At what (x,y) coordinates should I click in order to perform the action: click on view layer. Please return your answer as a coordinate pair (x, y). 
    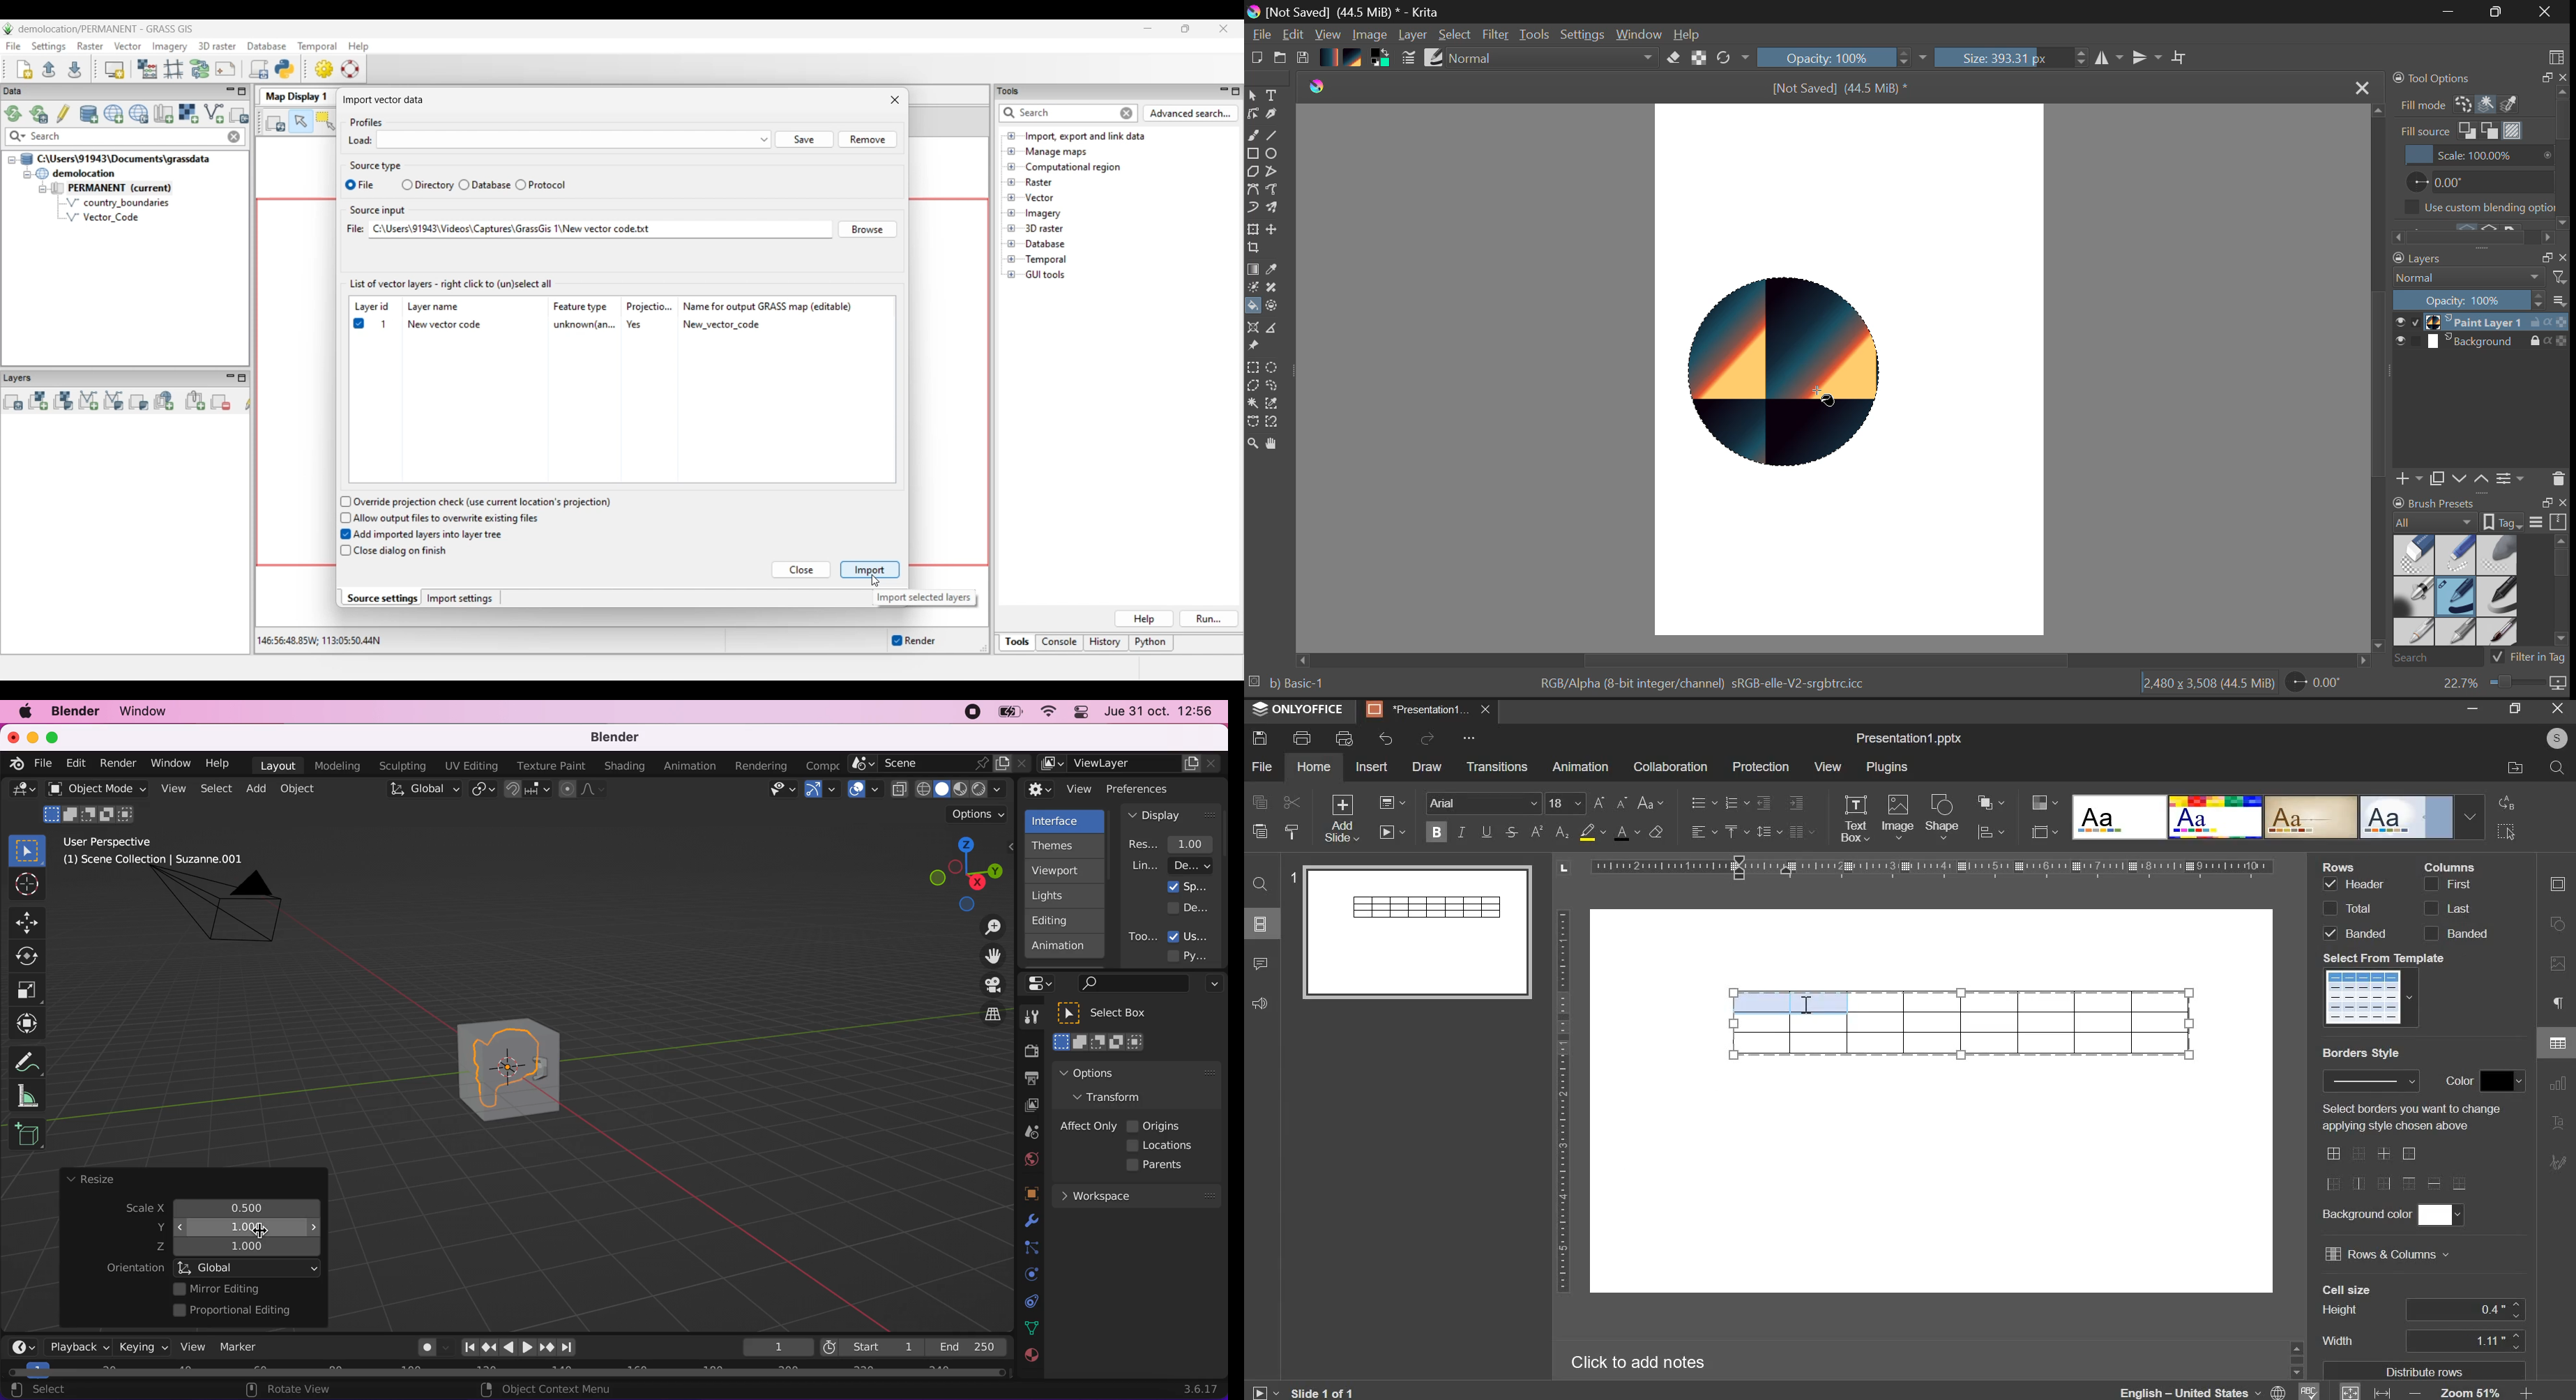
    Looking at the image, I should click on (1131, 764).